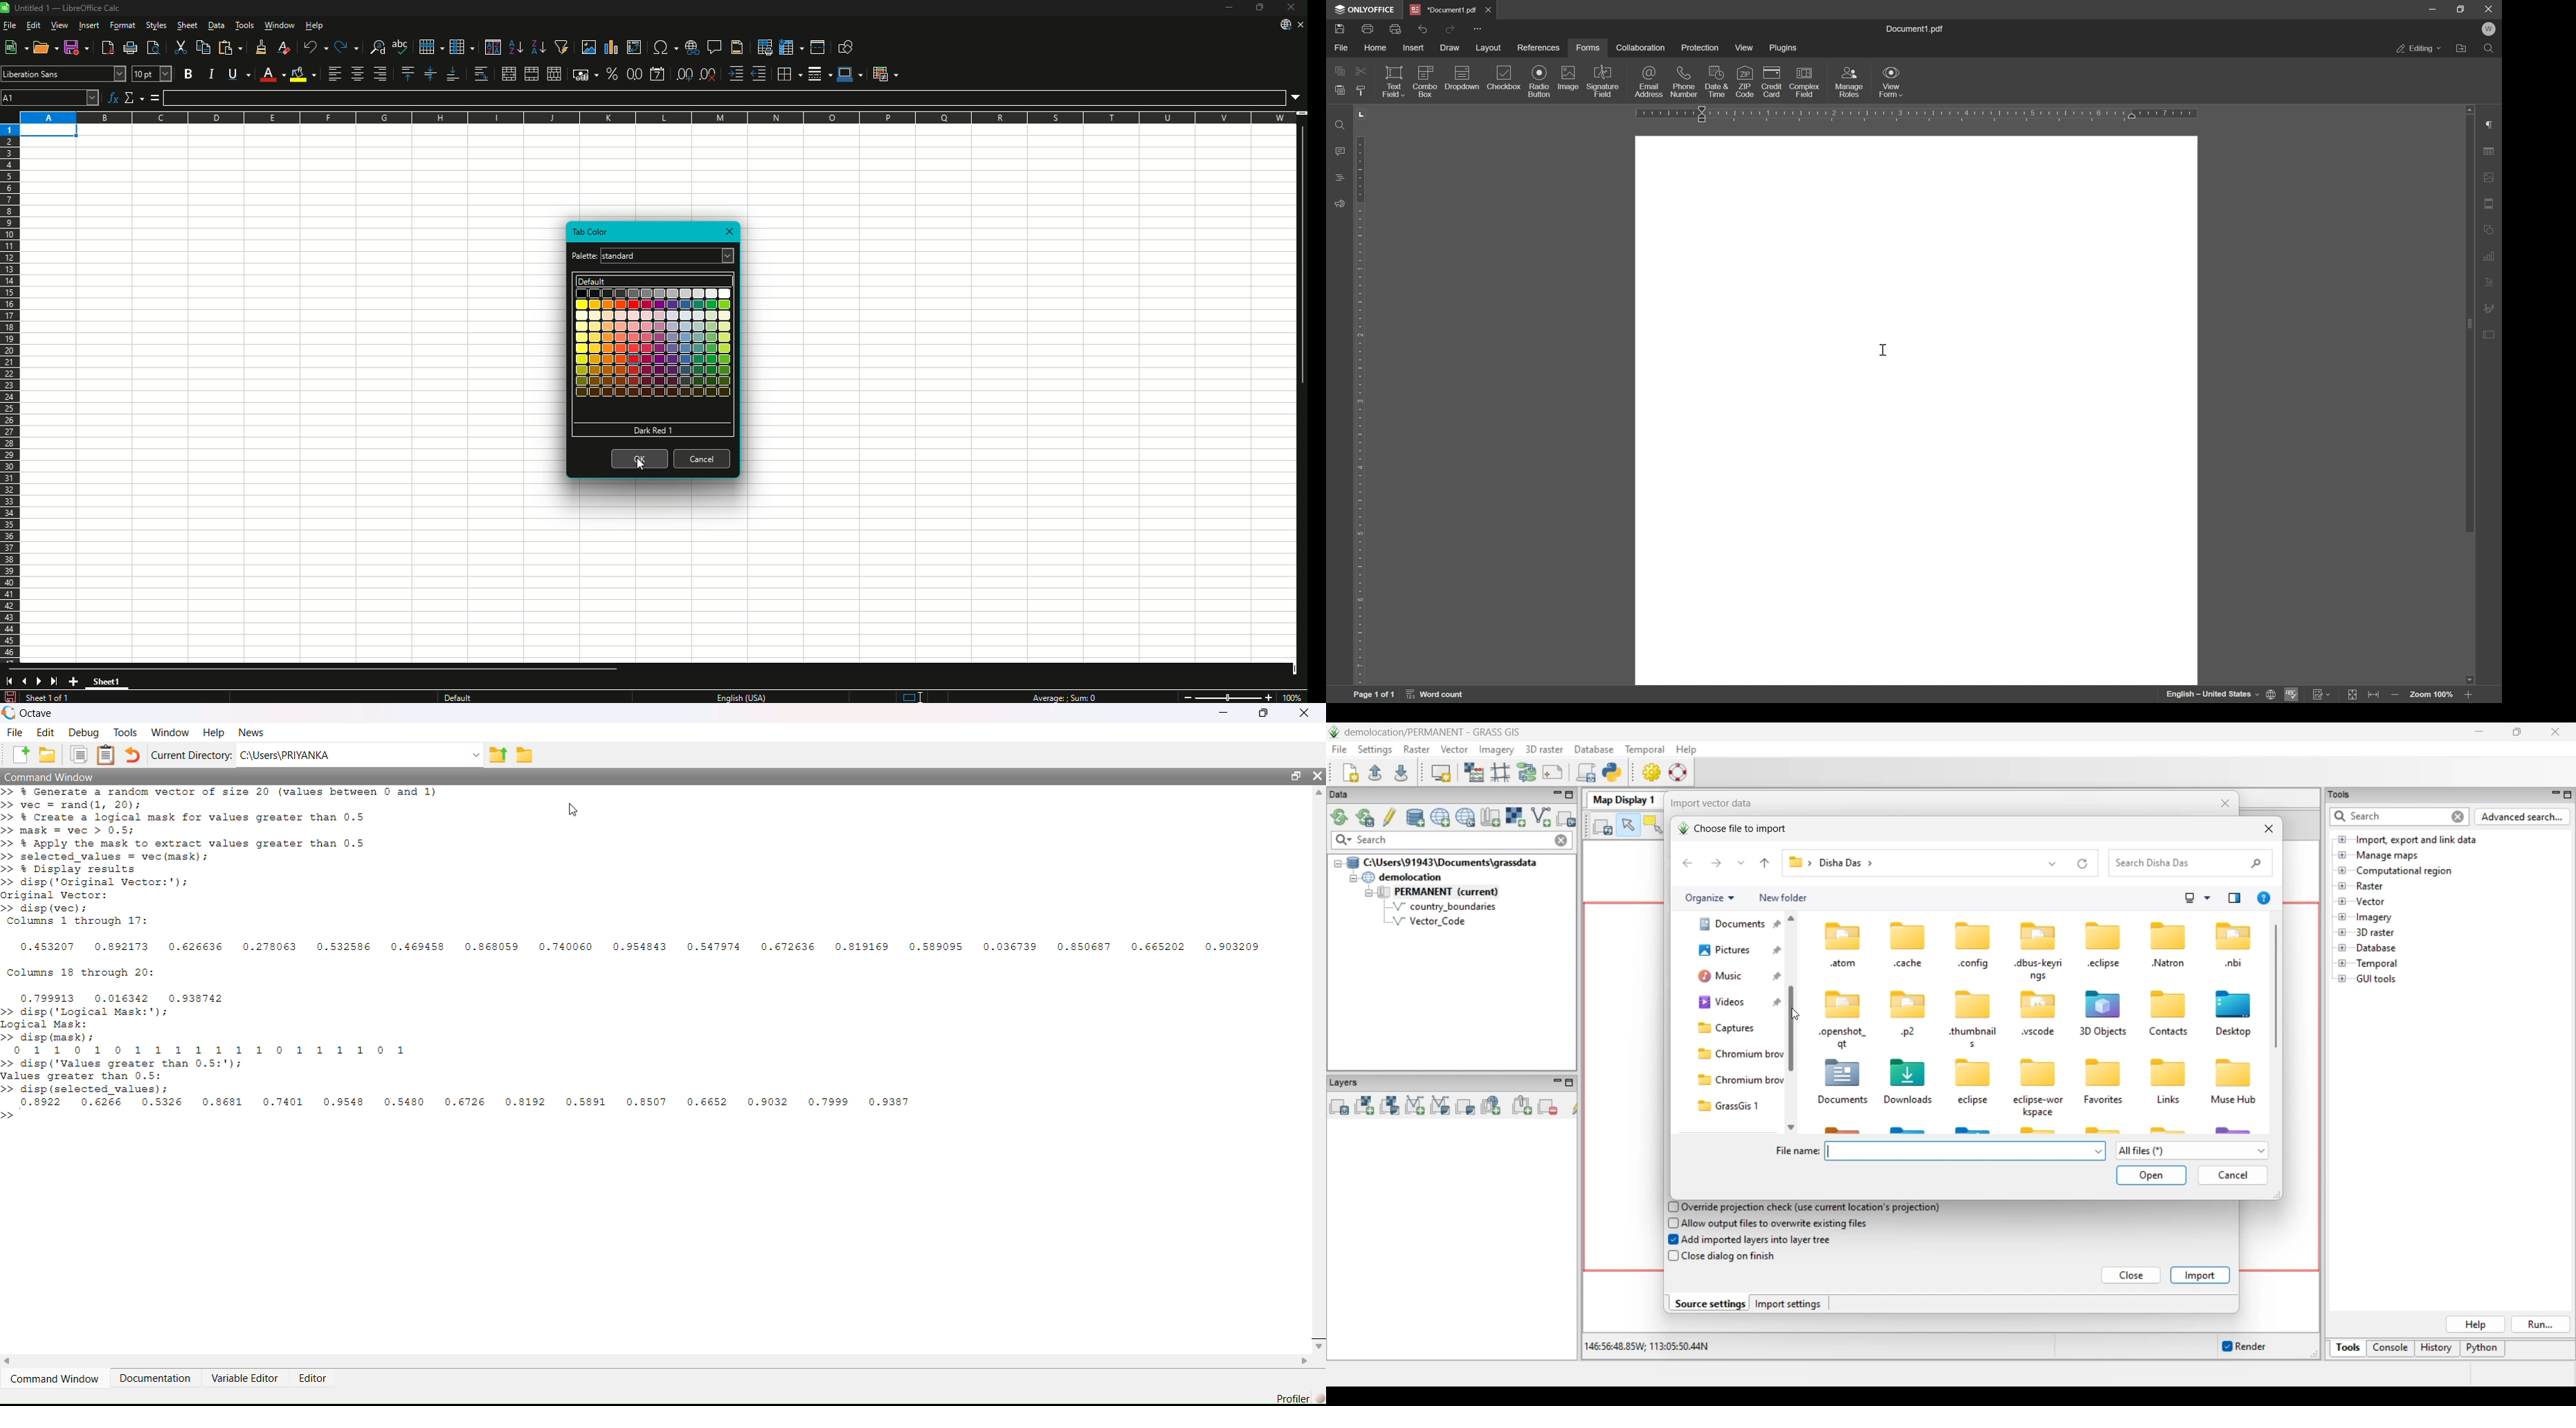  What do you see at coordinates (692, 47) in the screenshot?
I see `Insert Hyperlink` at bounding box center [692, 47].